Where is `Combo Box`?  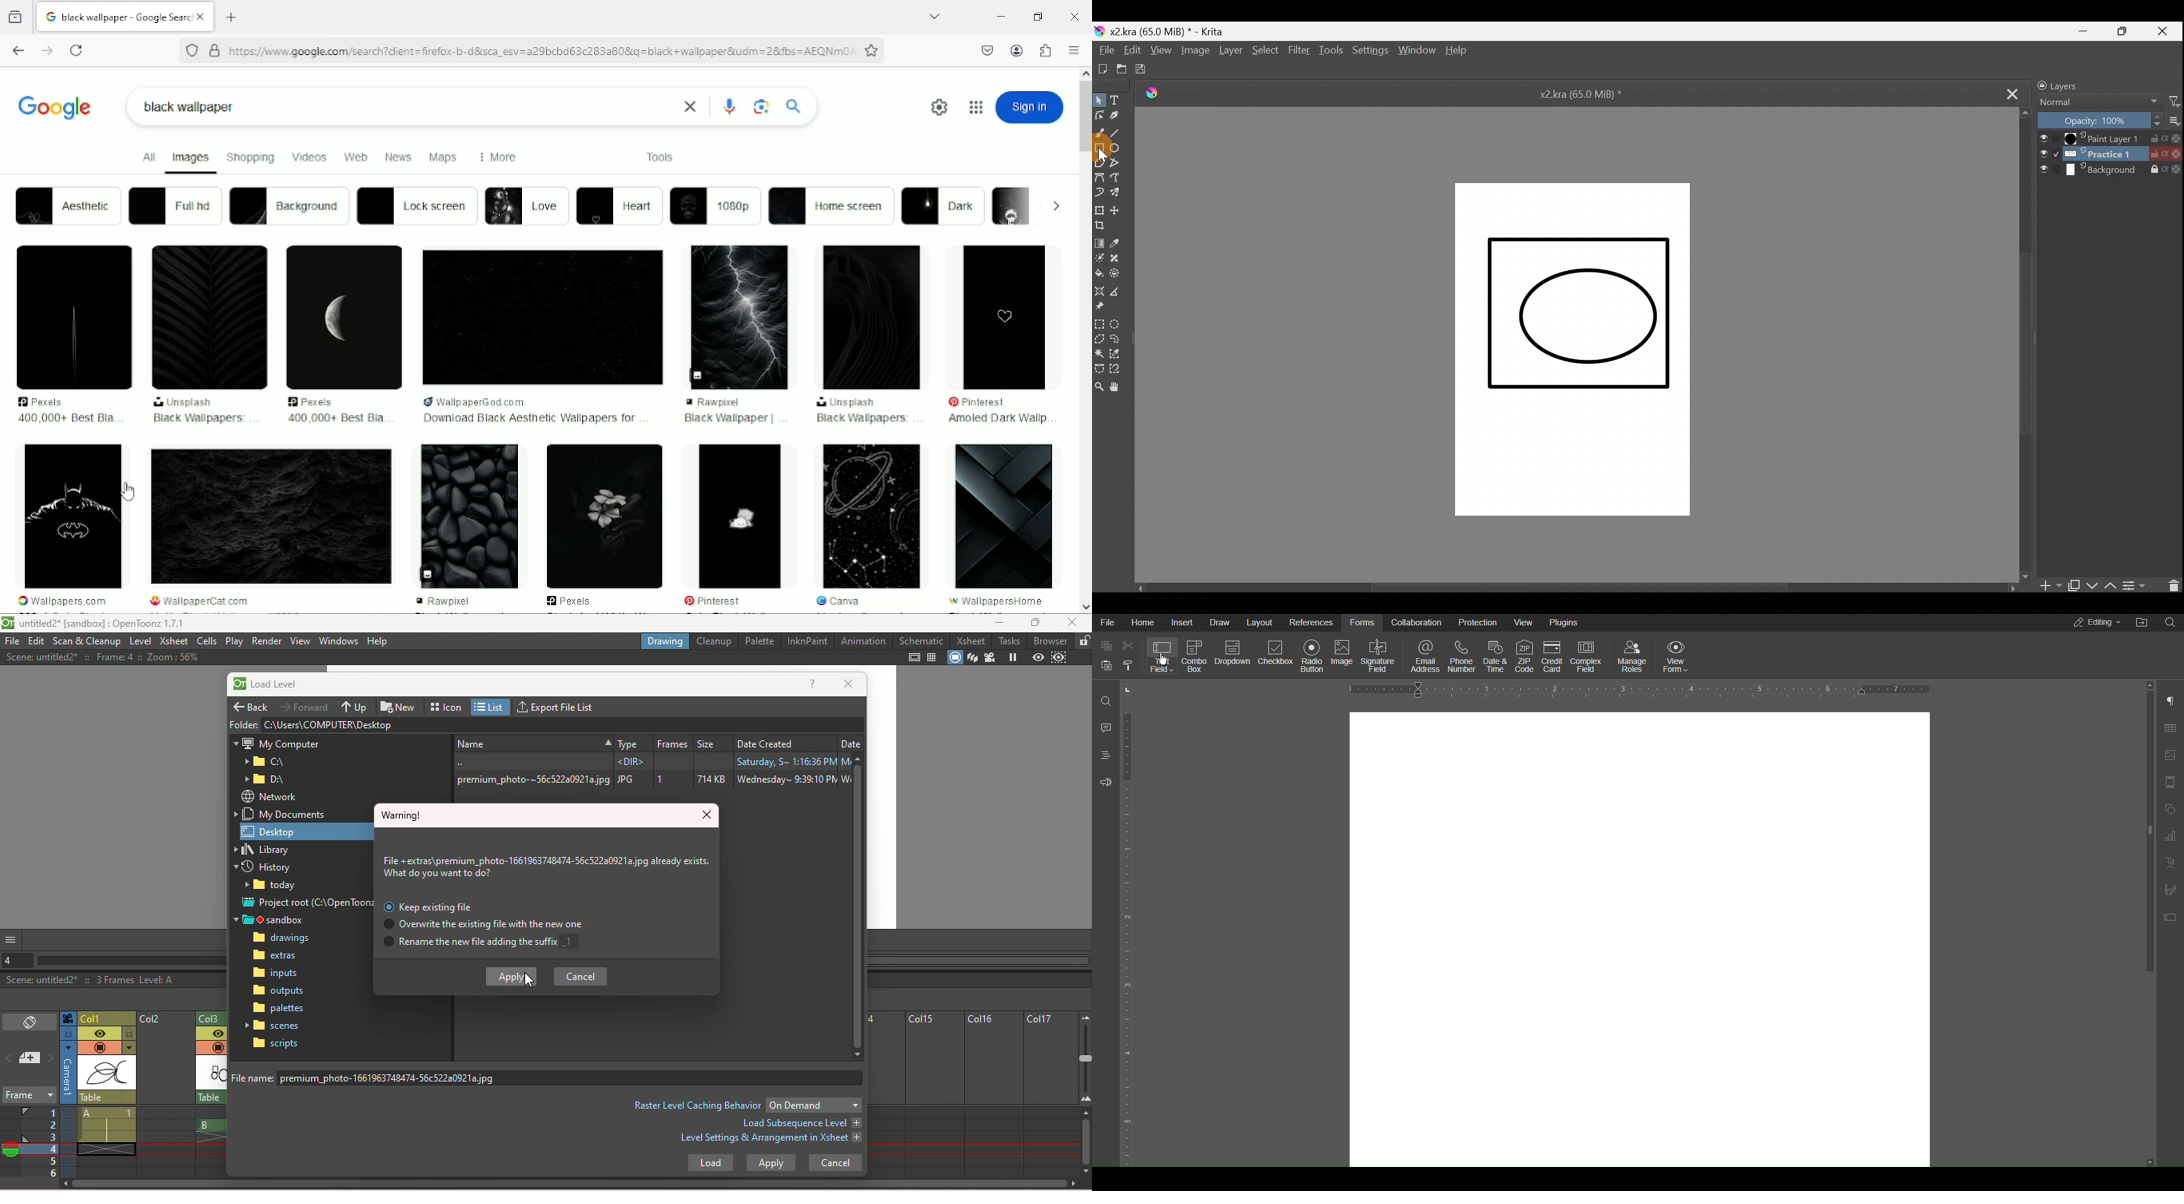 Combo Box is located at coordinates (1195, 657).